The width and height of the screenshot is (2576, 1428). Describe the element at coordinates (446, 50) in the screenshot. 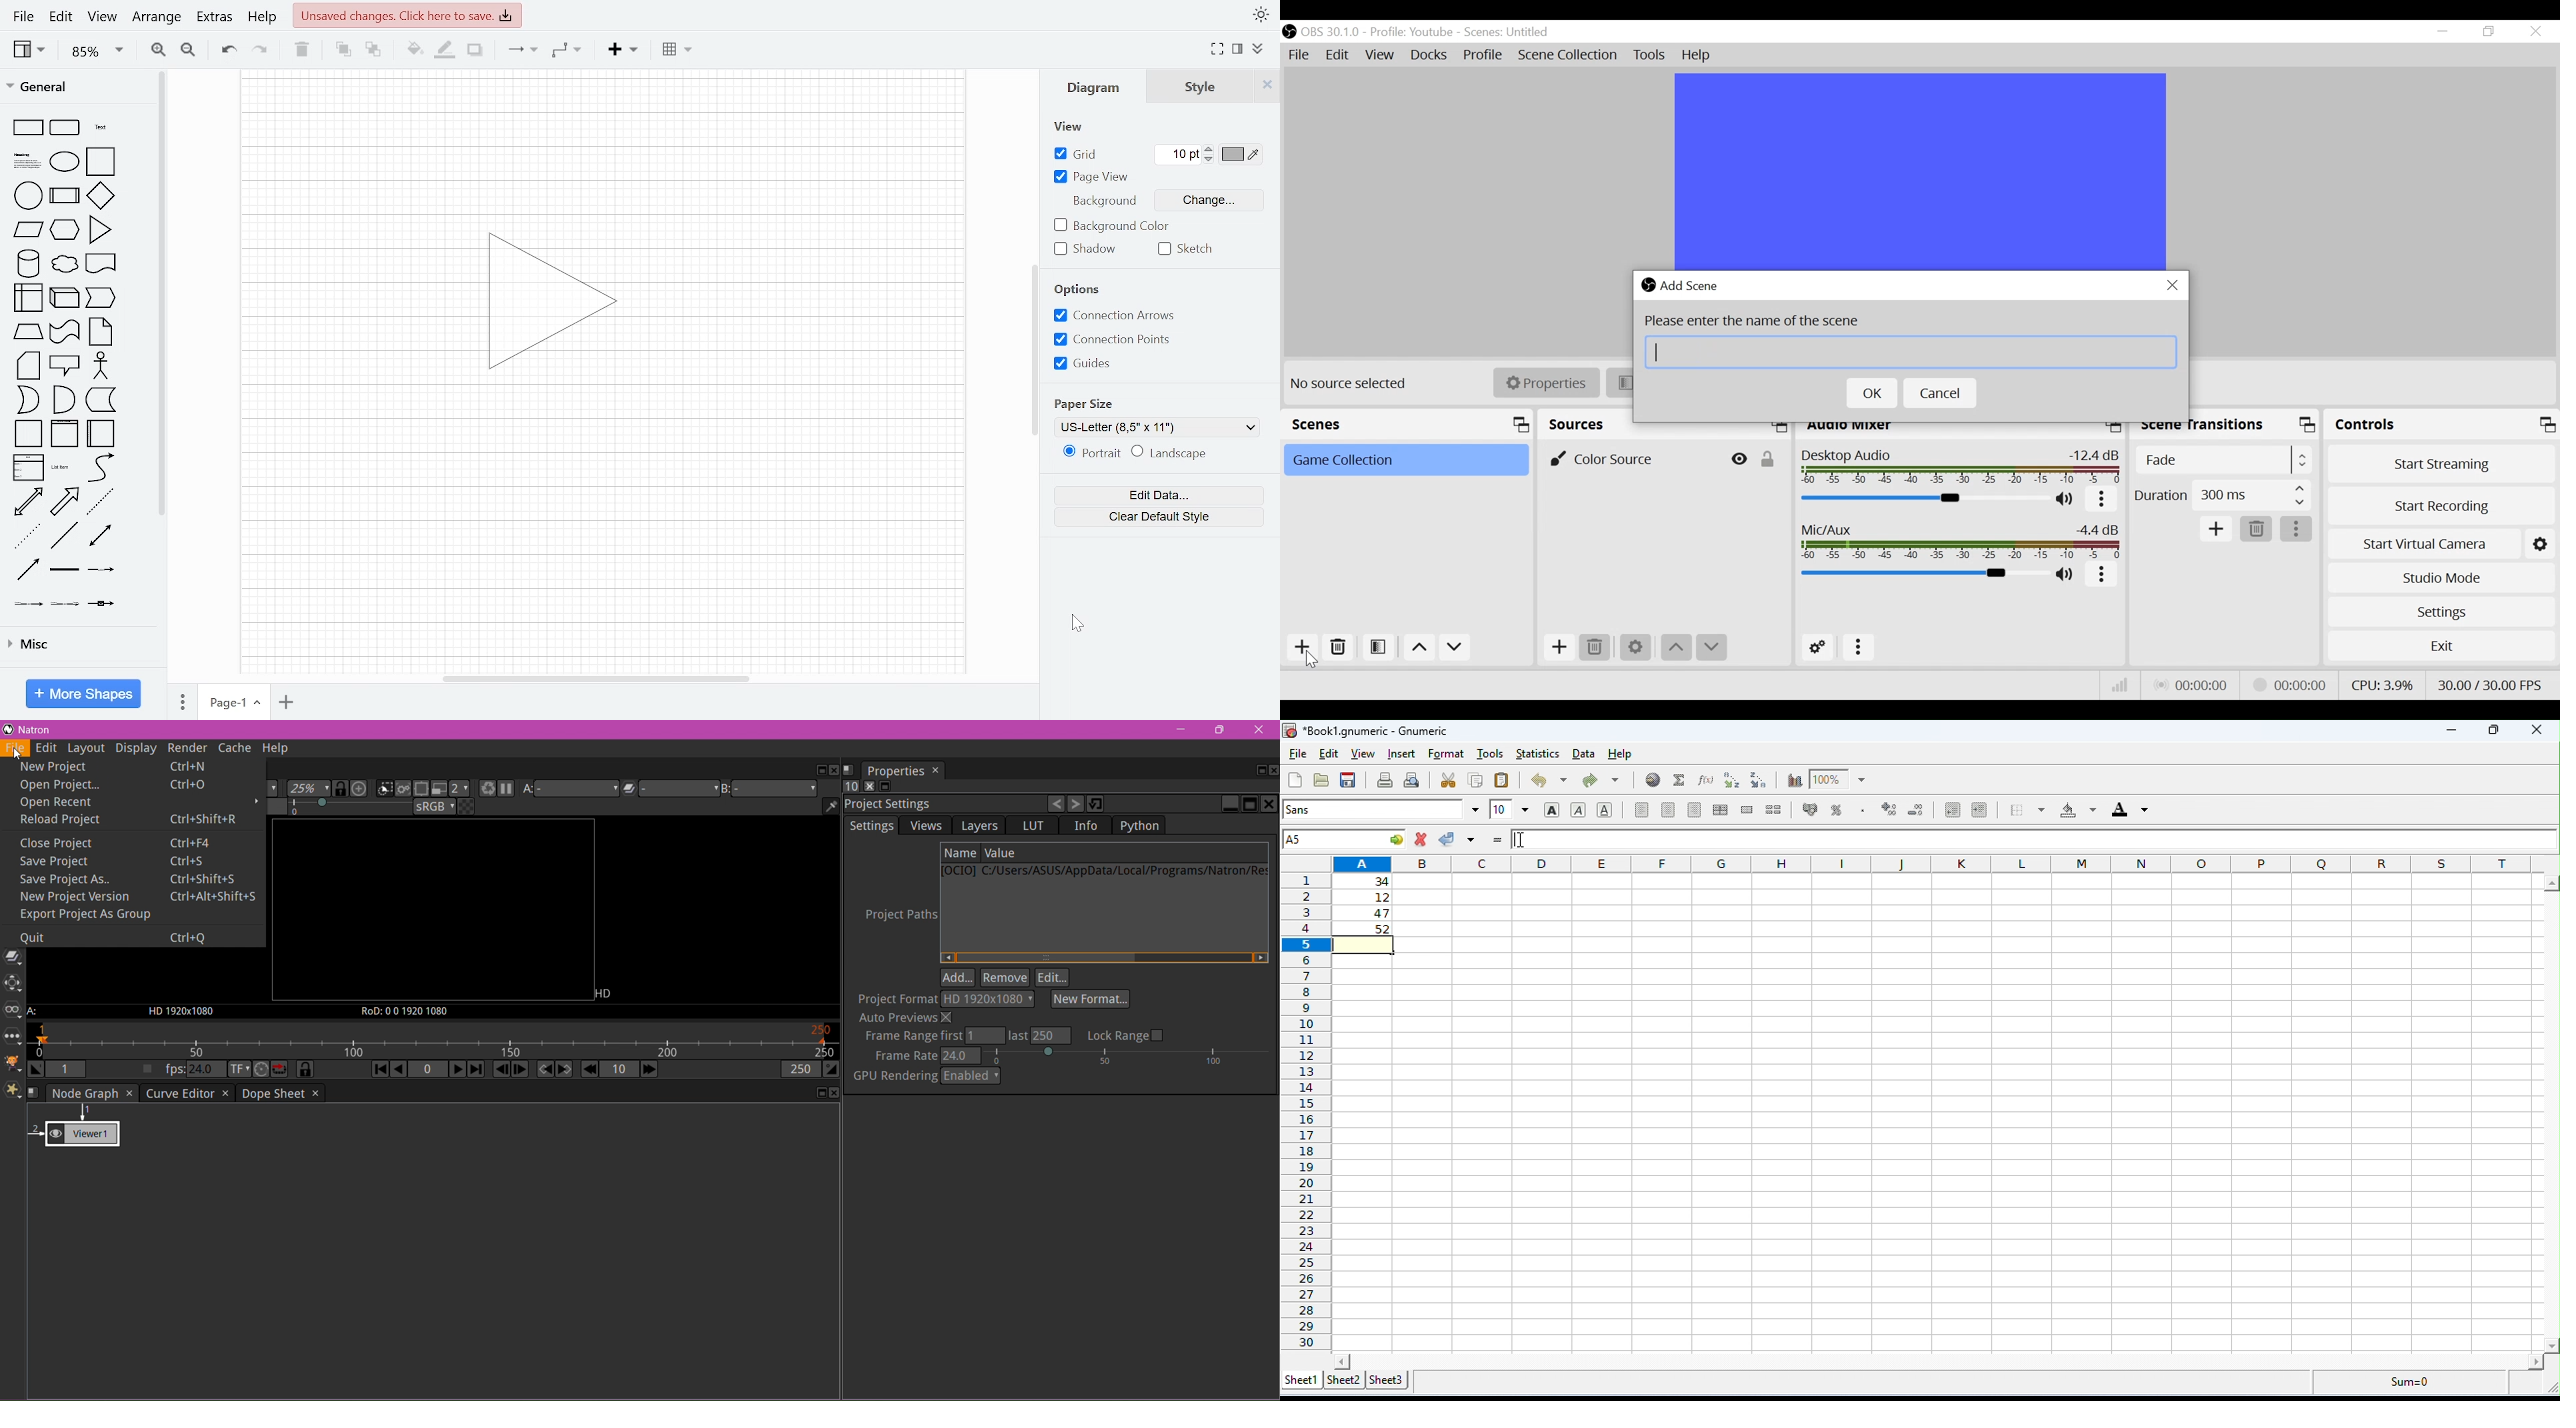

I see `Fill line` at that location.